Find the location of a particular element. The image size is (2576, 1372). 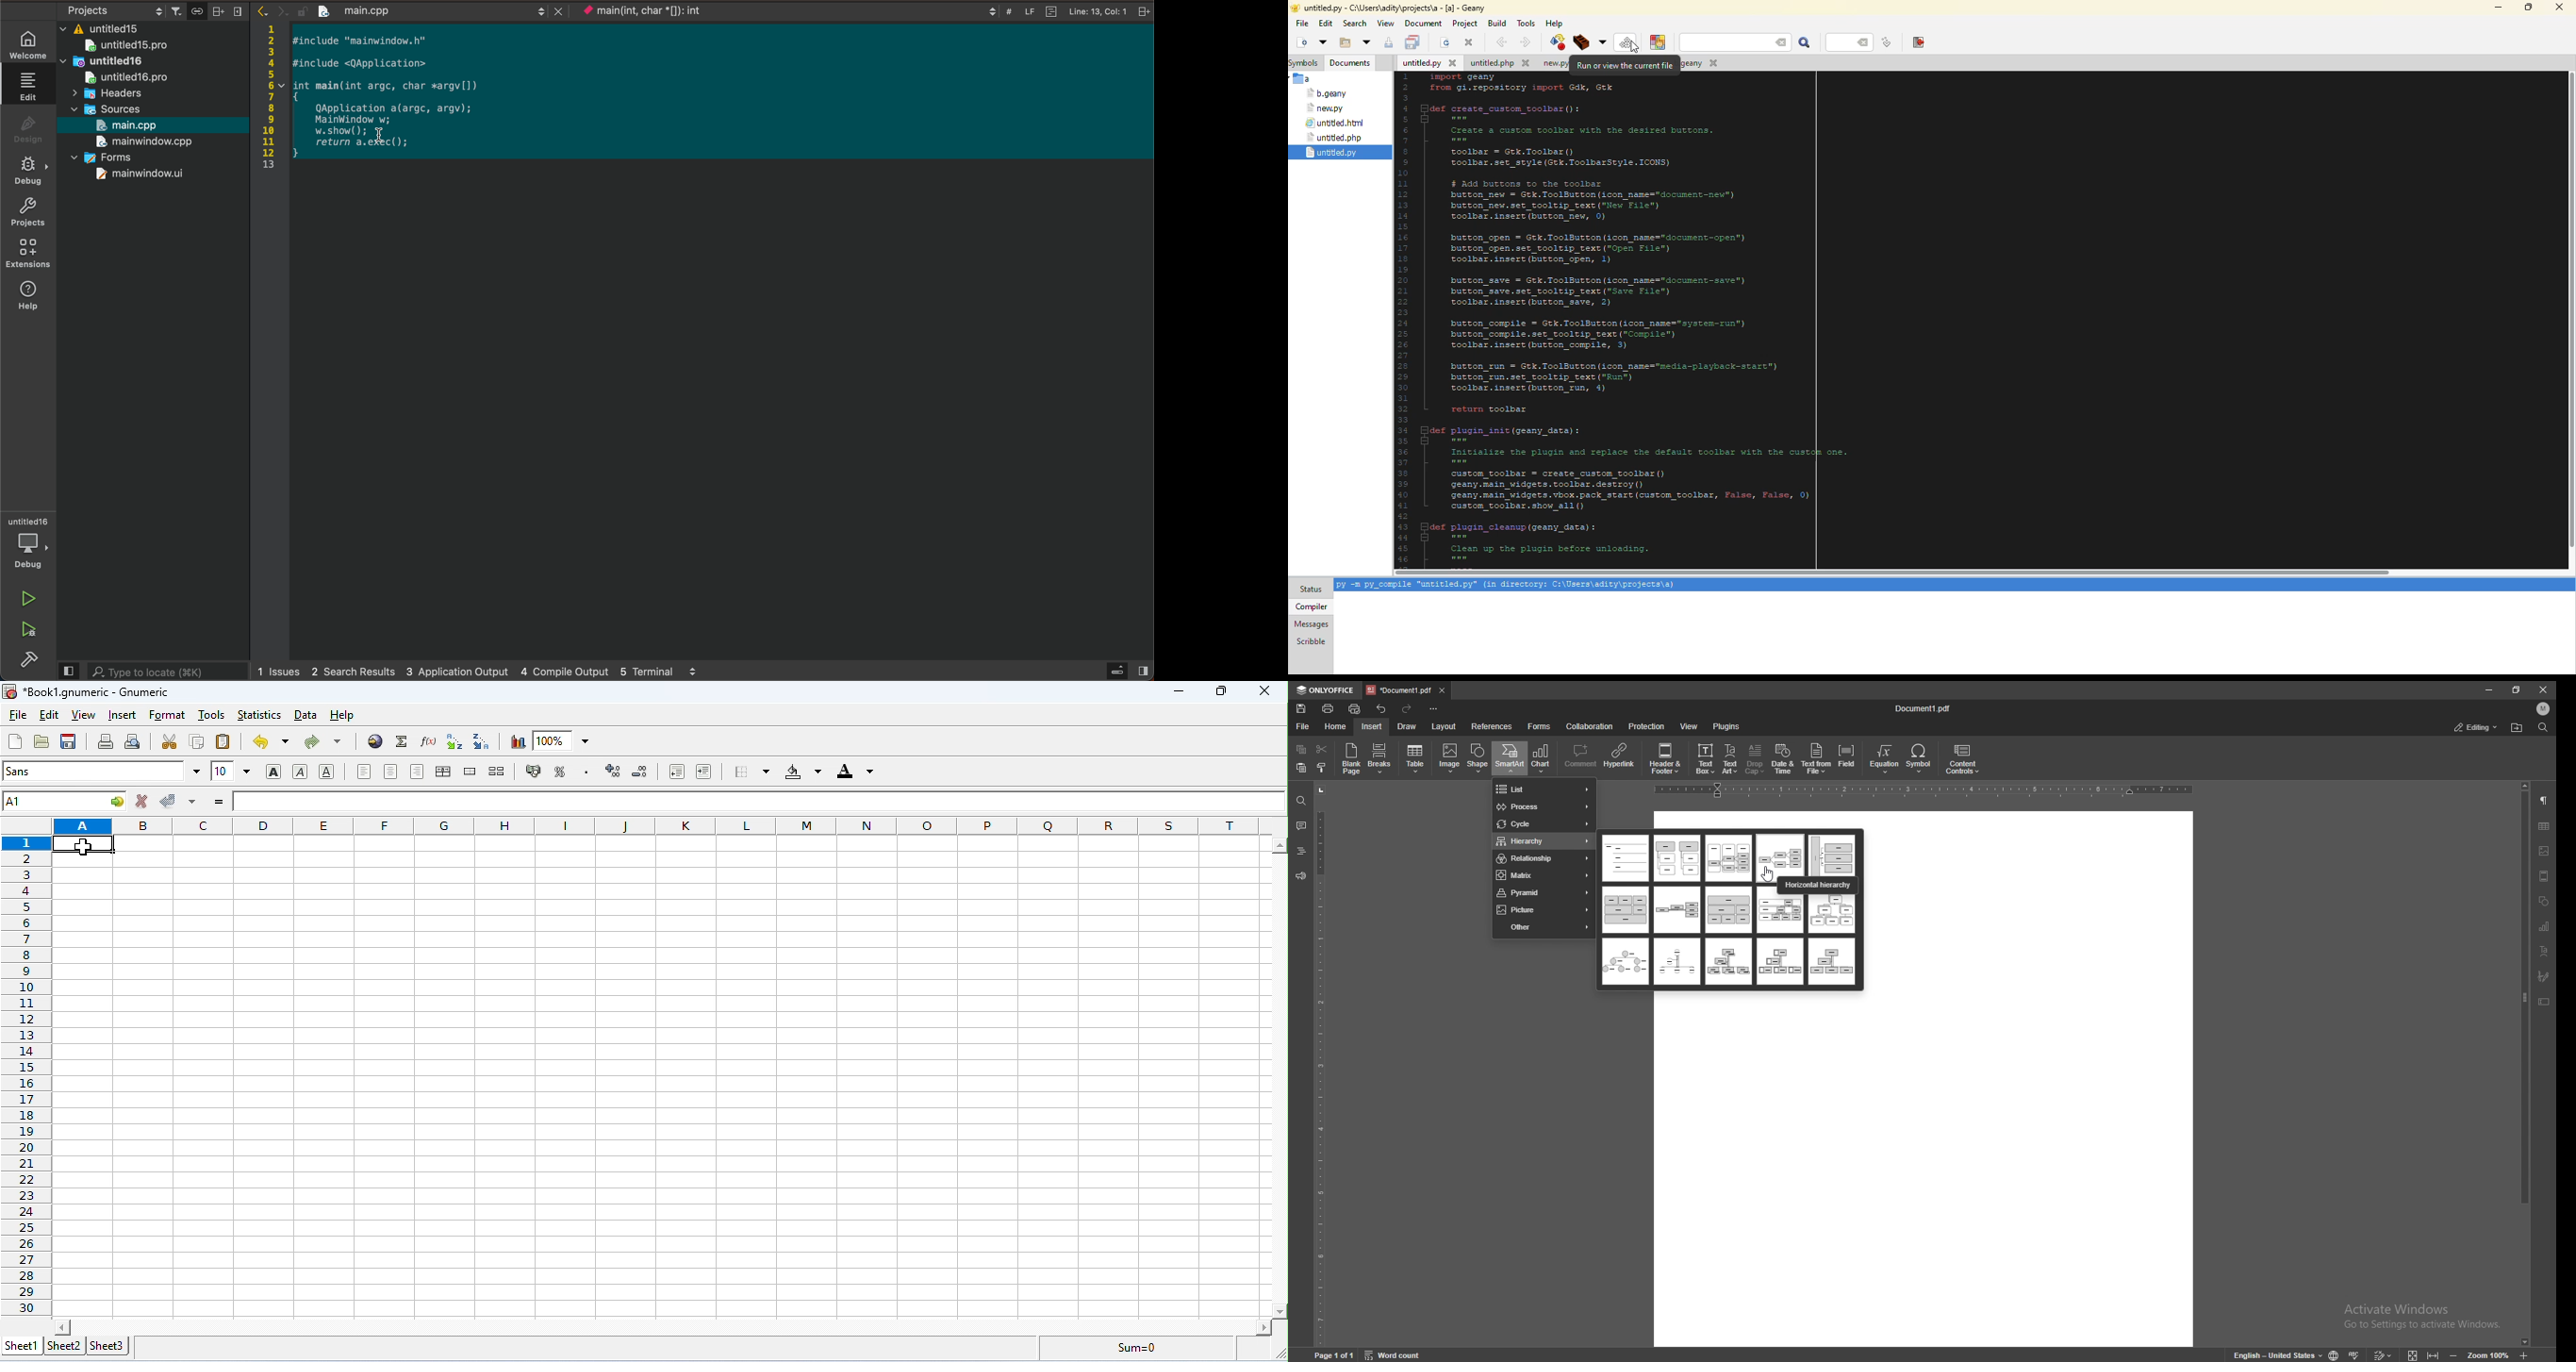

cursor is located at coordinates (84, 847).